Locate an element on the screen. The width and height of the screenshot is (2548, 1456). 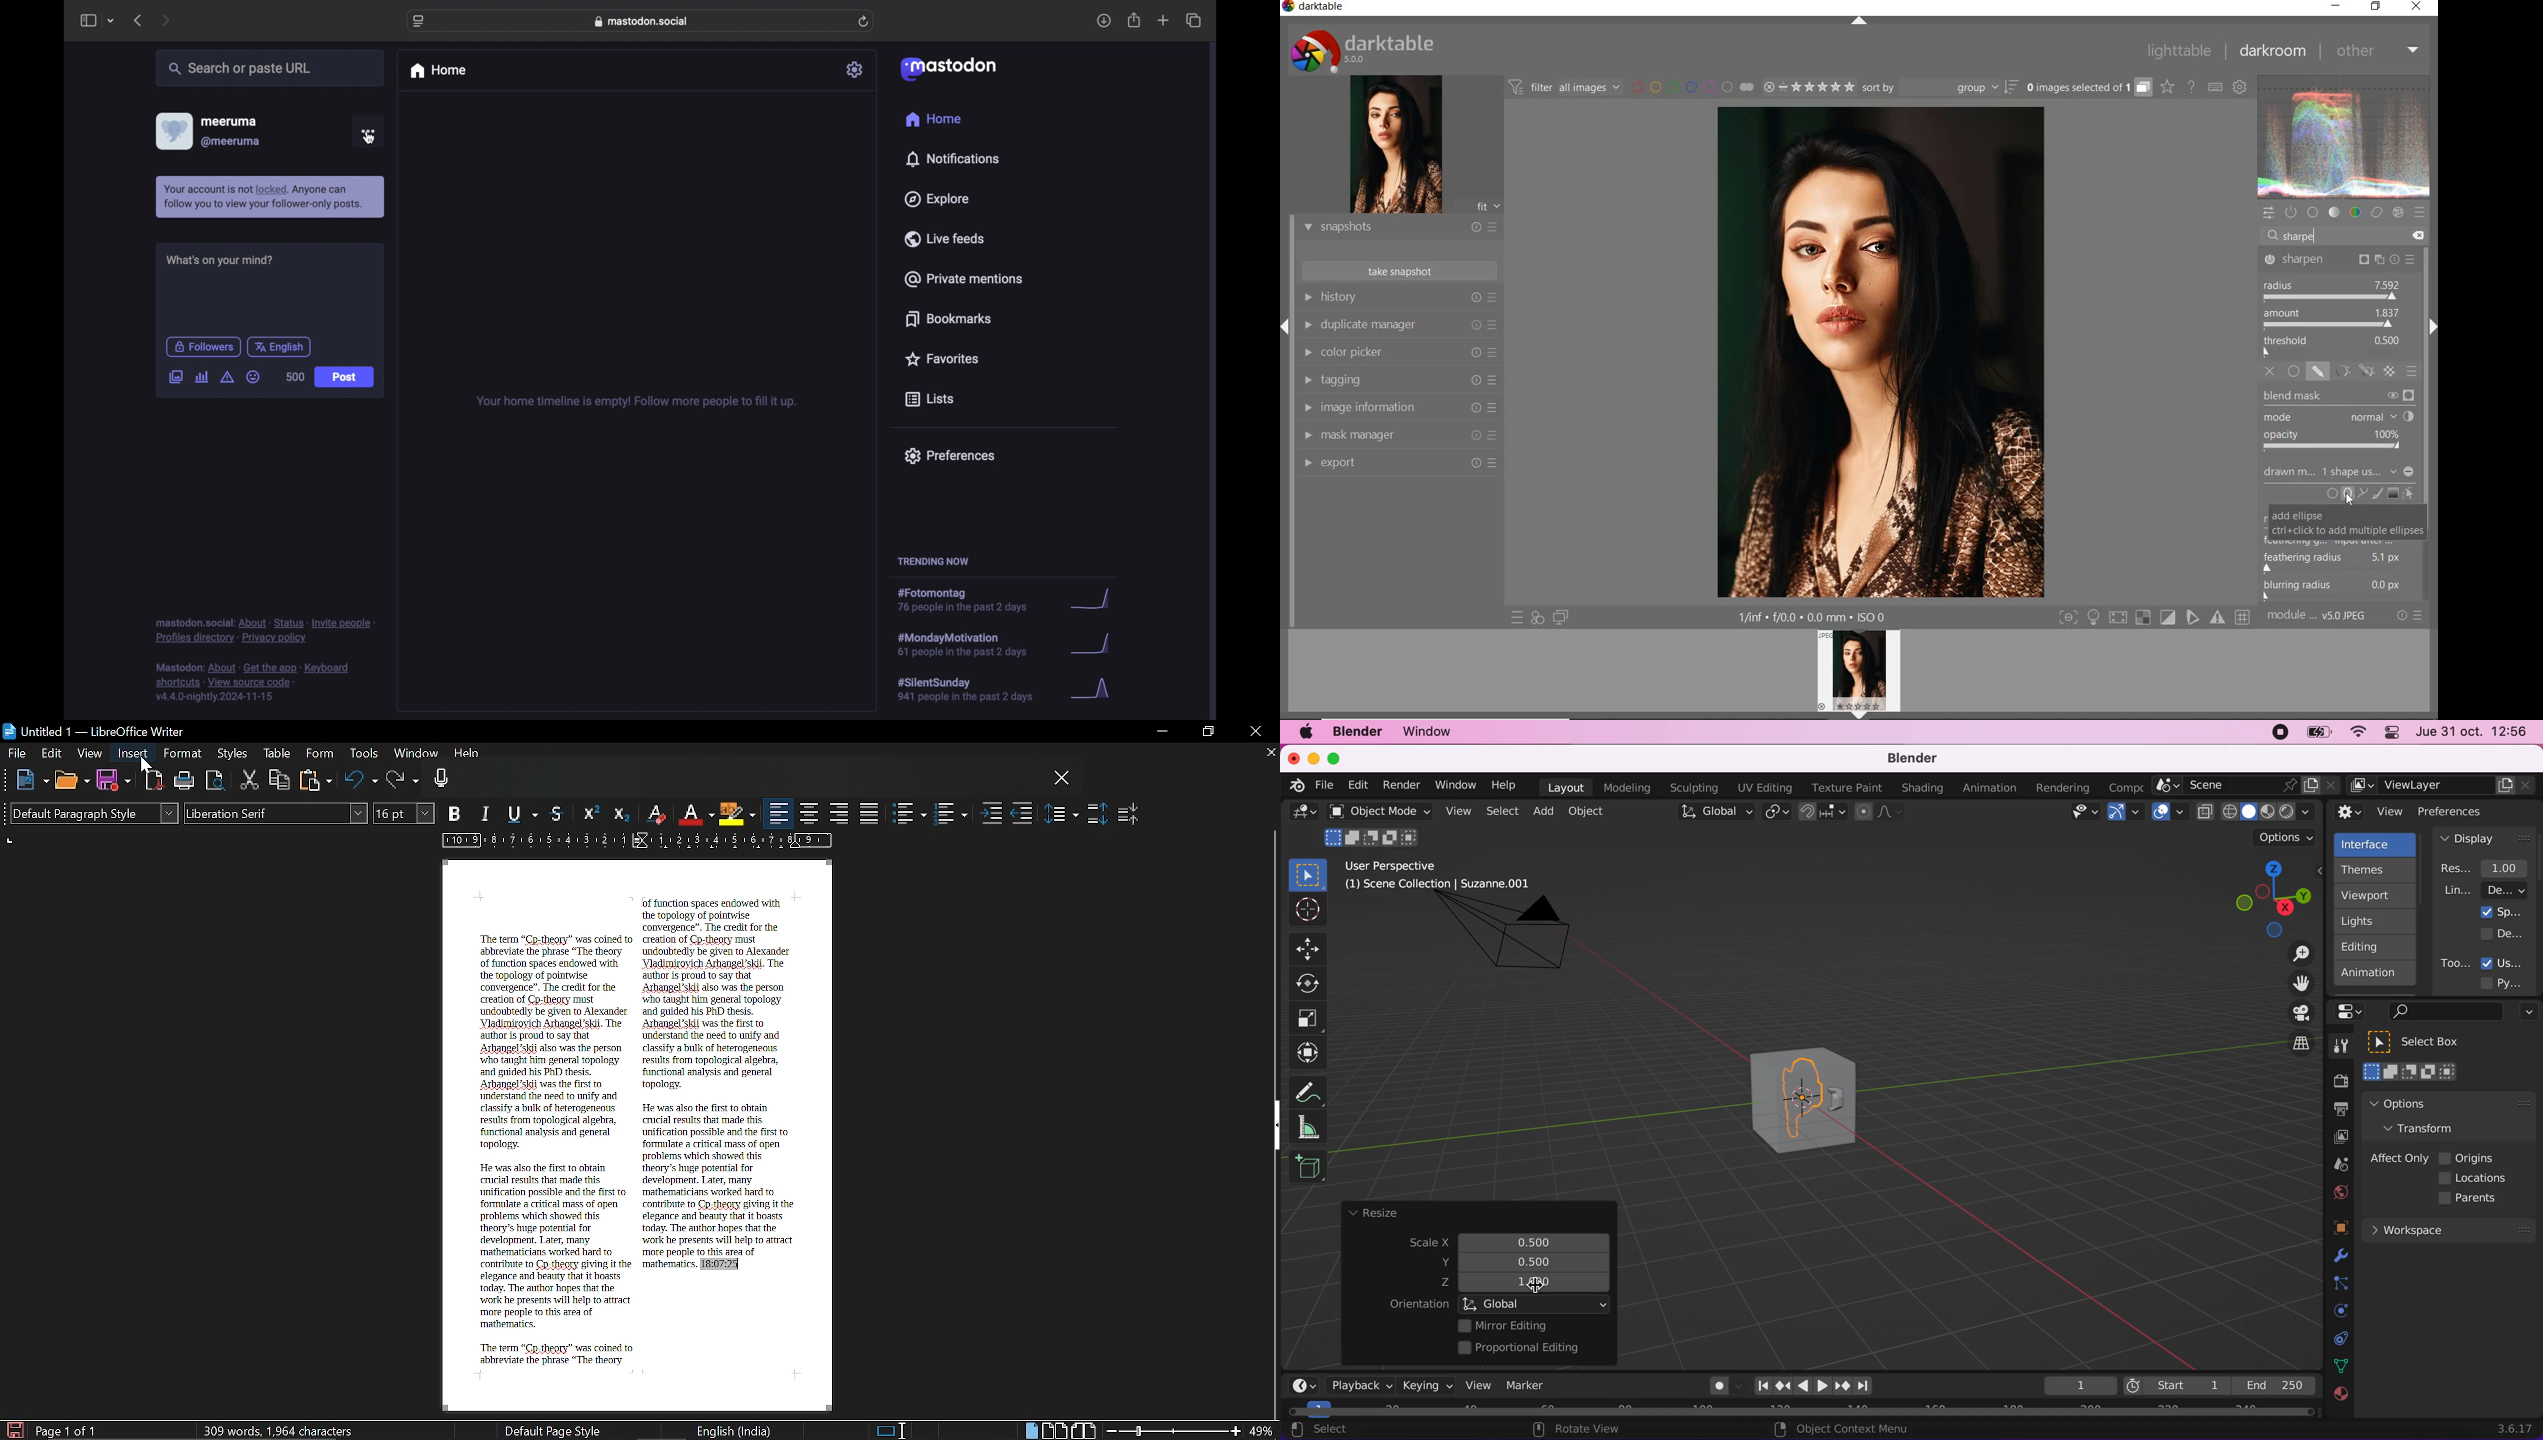
footnote is located at coordinates (252, 683).